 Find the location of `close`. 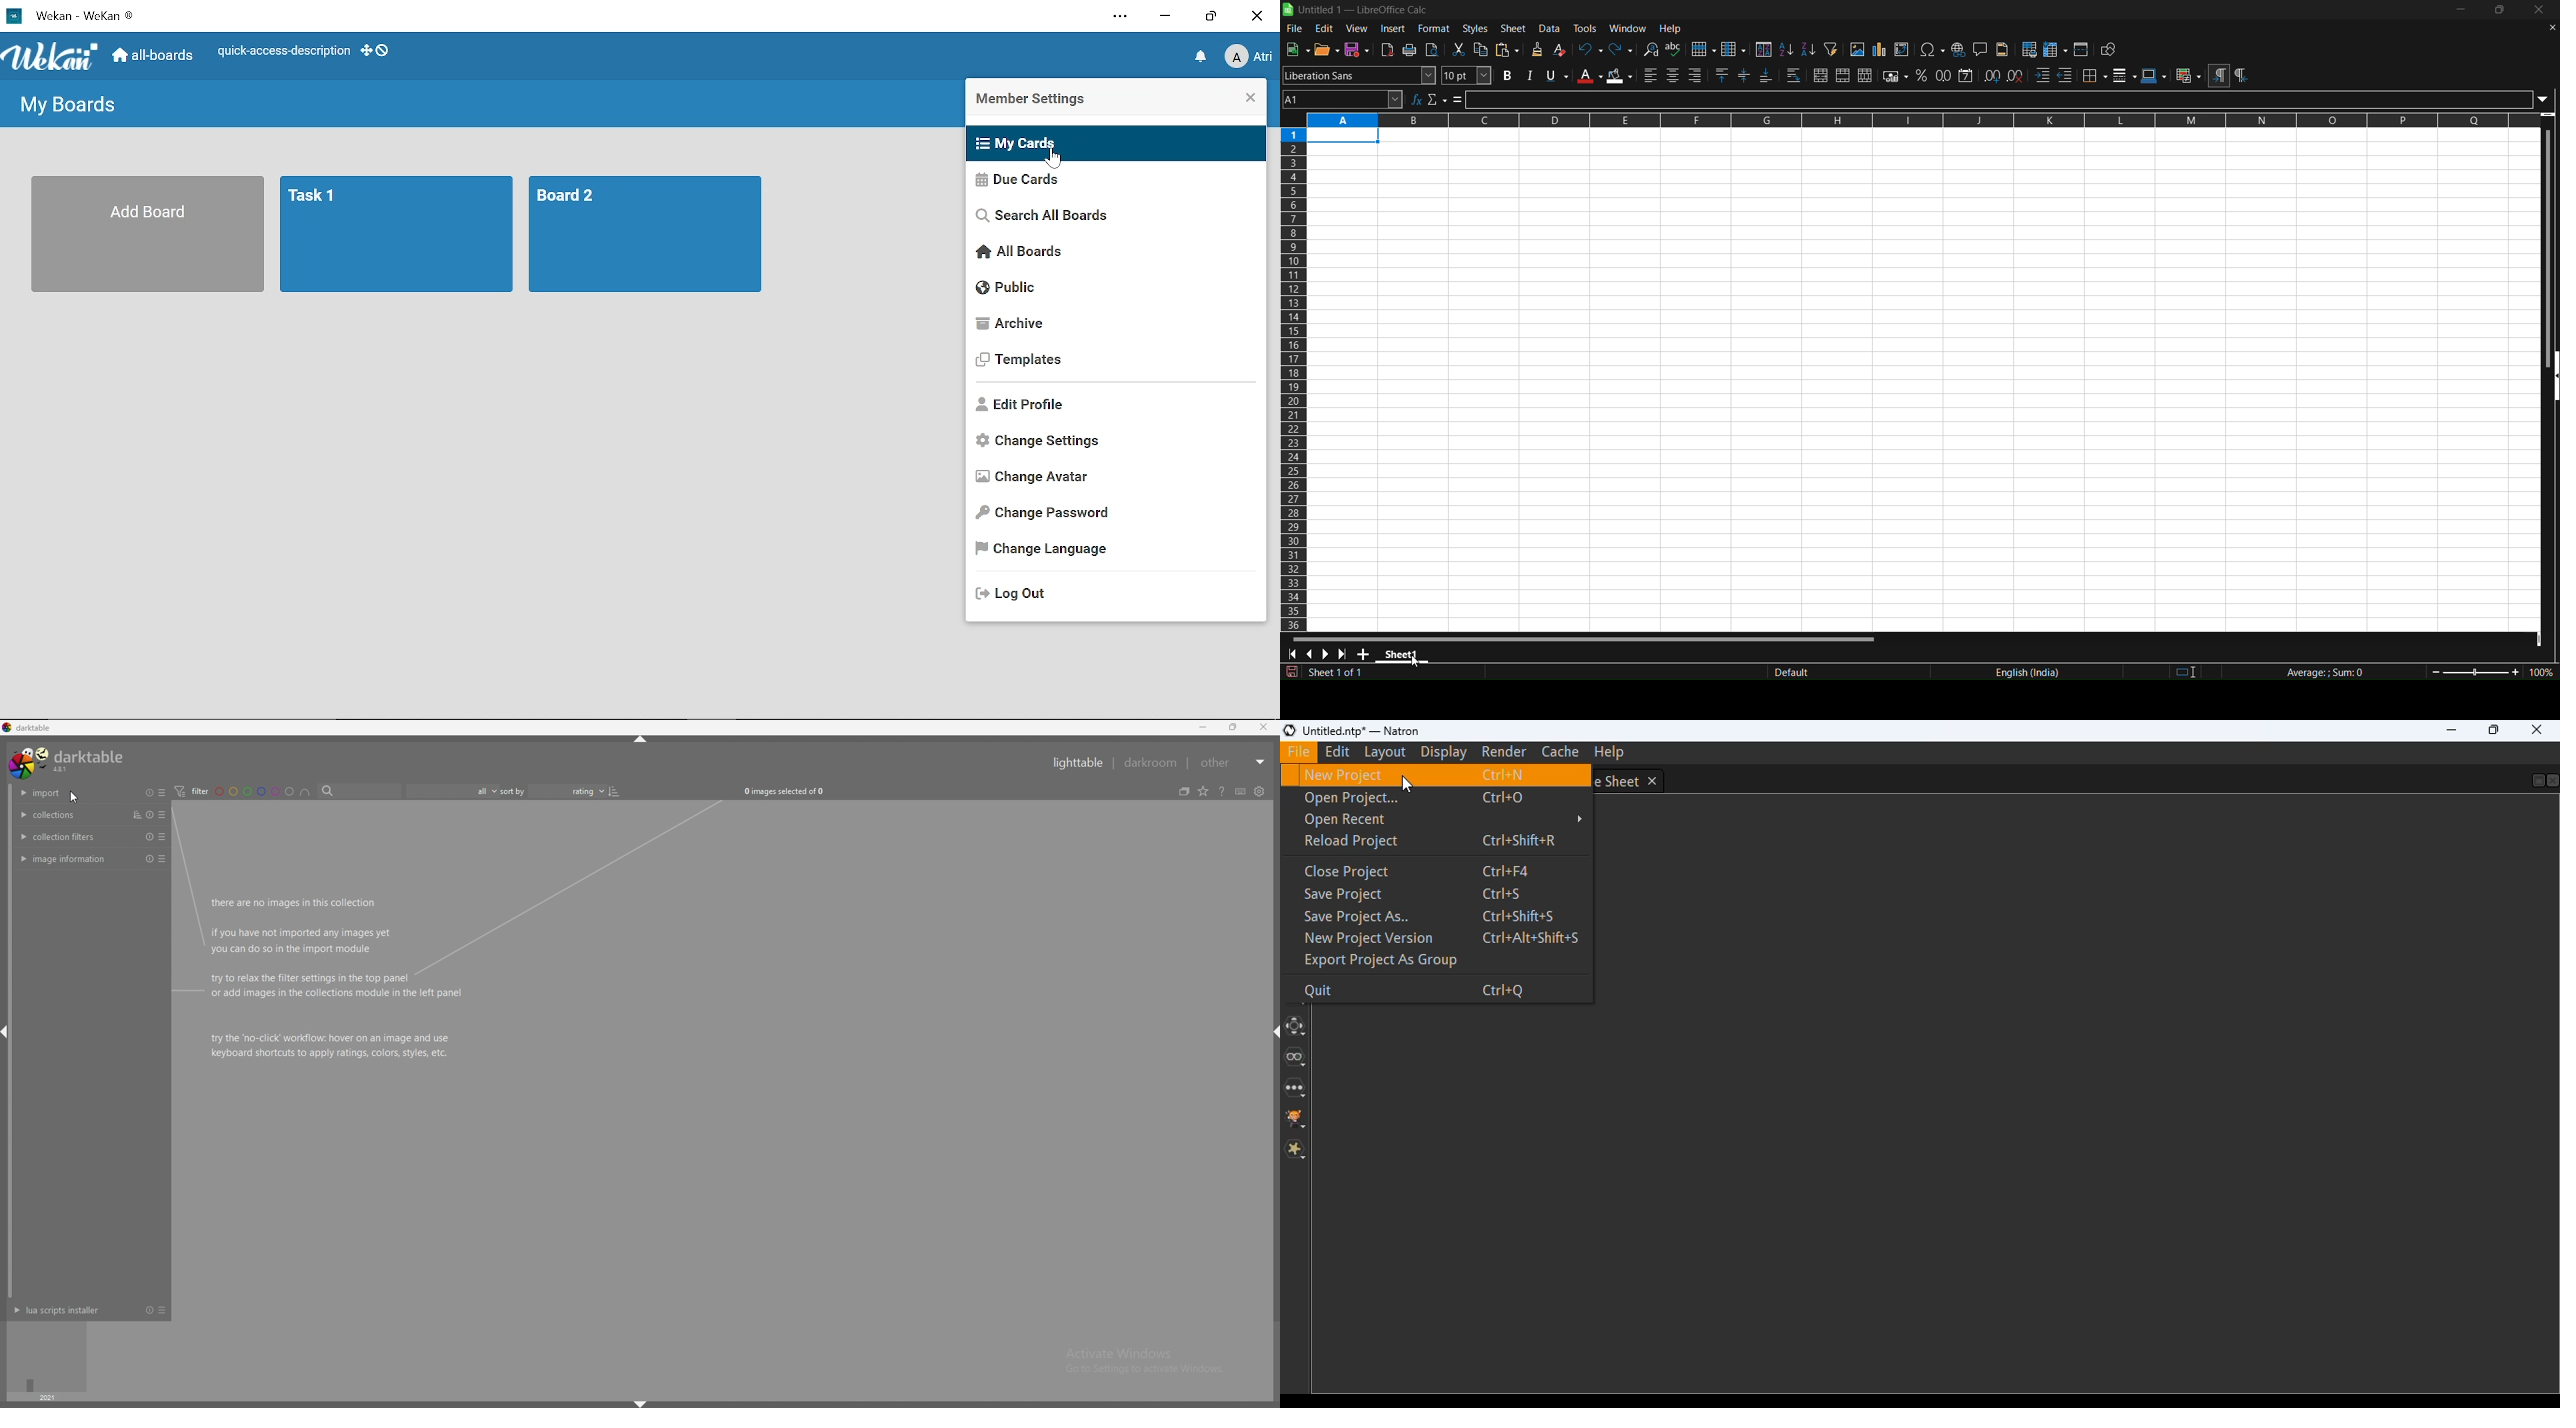

close is located at coordinates (1263, 727).